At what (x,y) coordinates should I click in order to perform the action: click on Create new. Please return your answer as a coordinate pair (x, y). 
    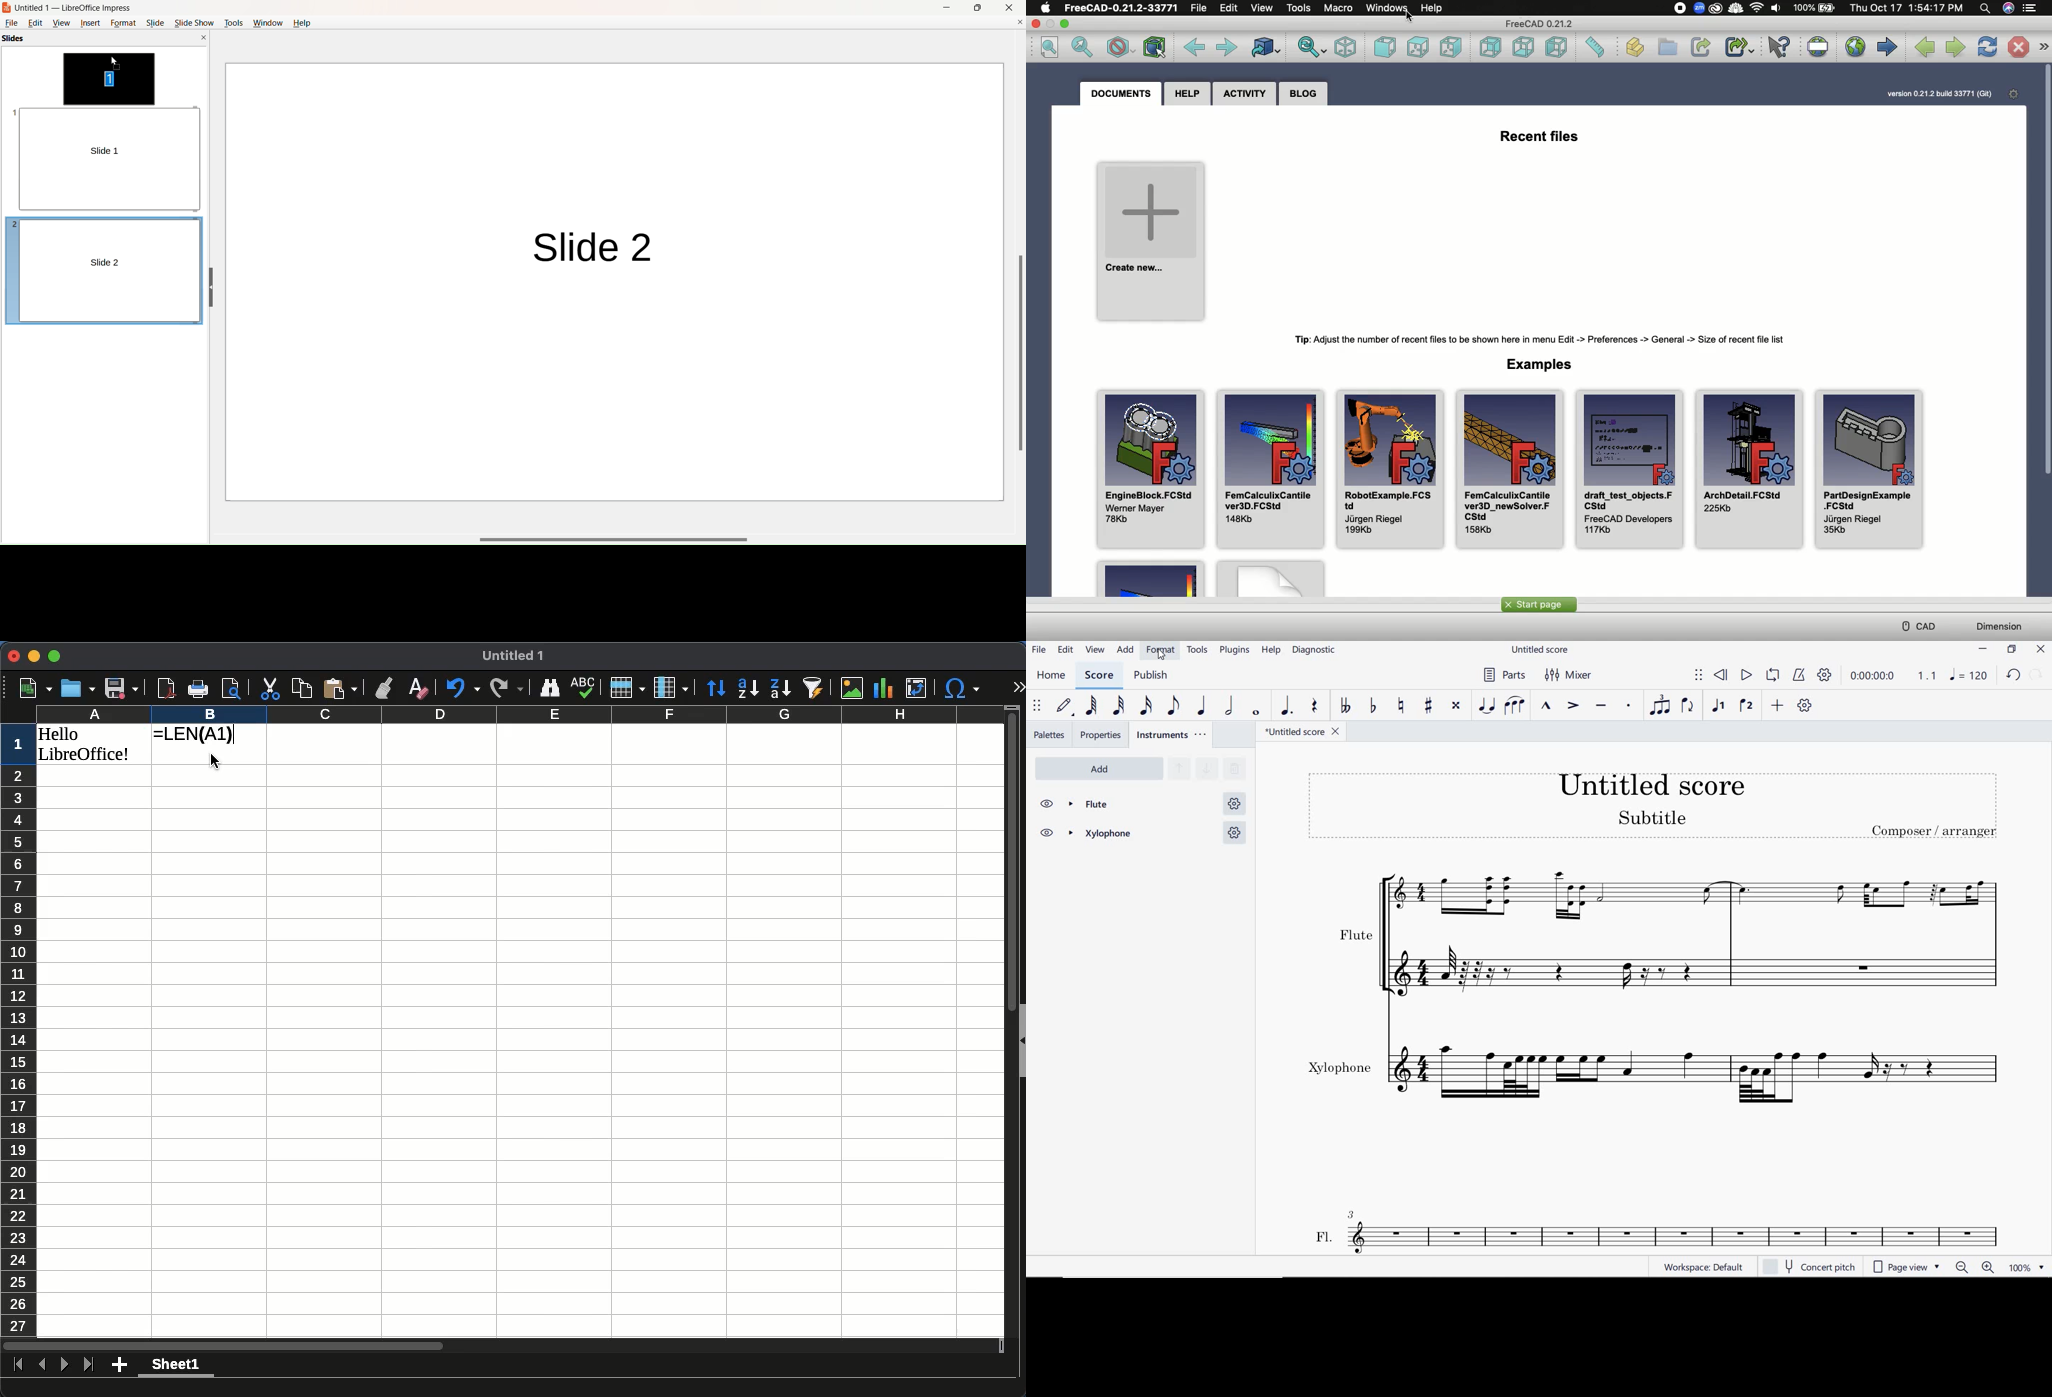
    Looking at the image, I should click on (1151, 241).